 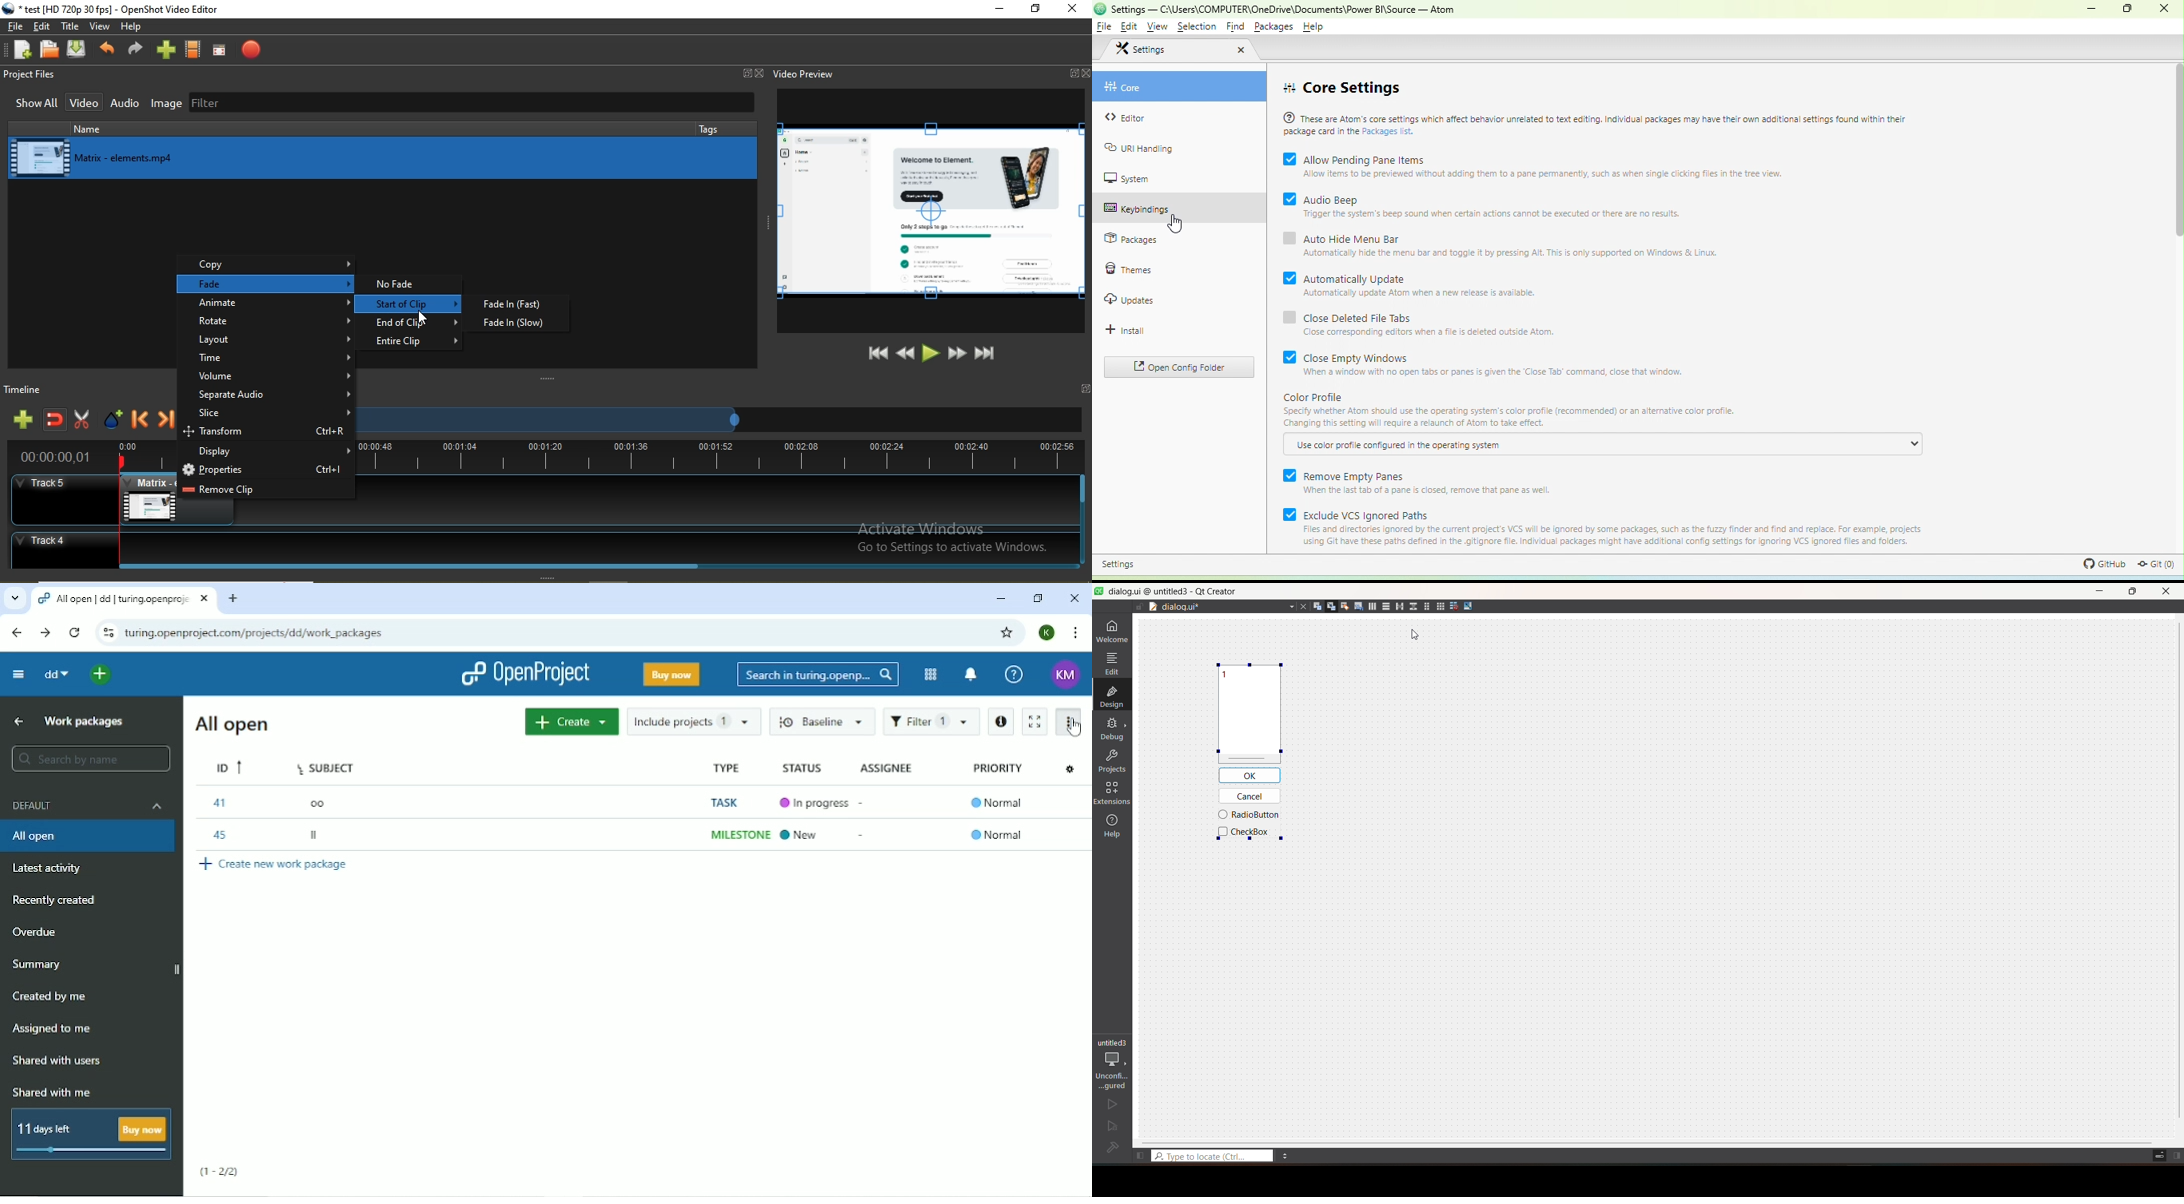 I want to click on ‘Automatically update Atom when a new release is available., so click(x=1417, y=294).